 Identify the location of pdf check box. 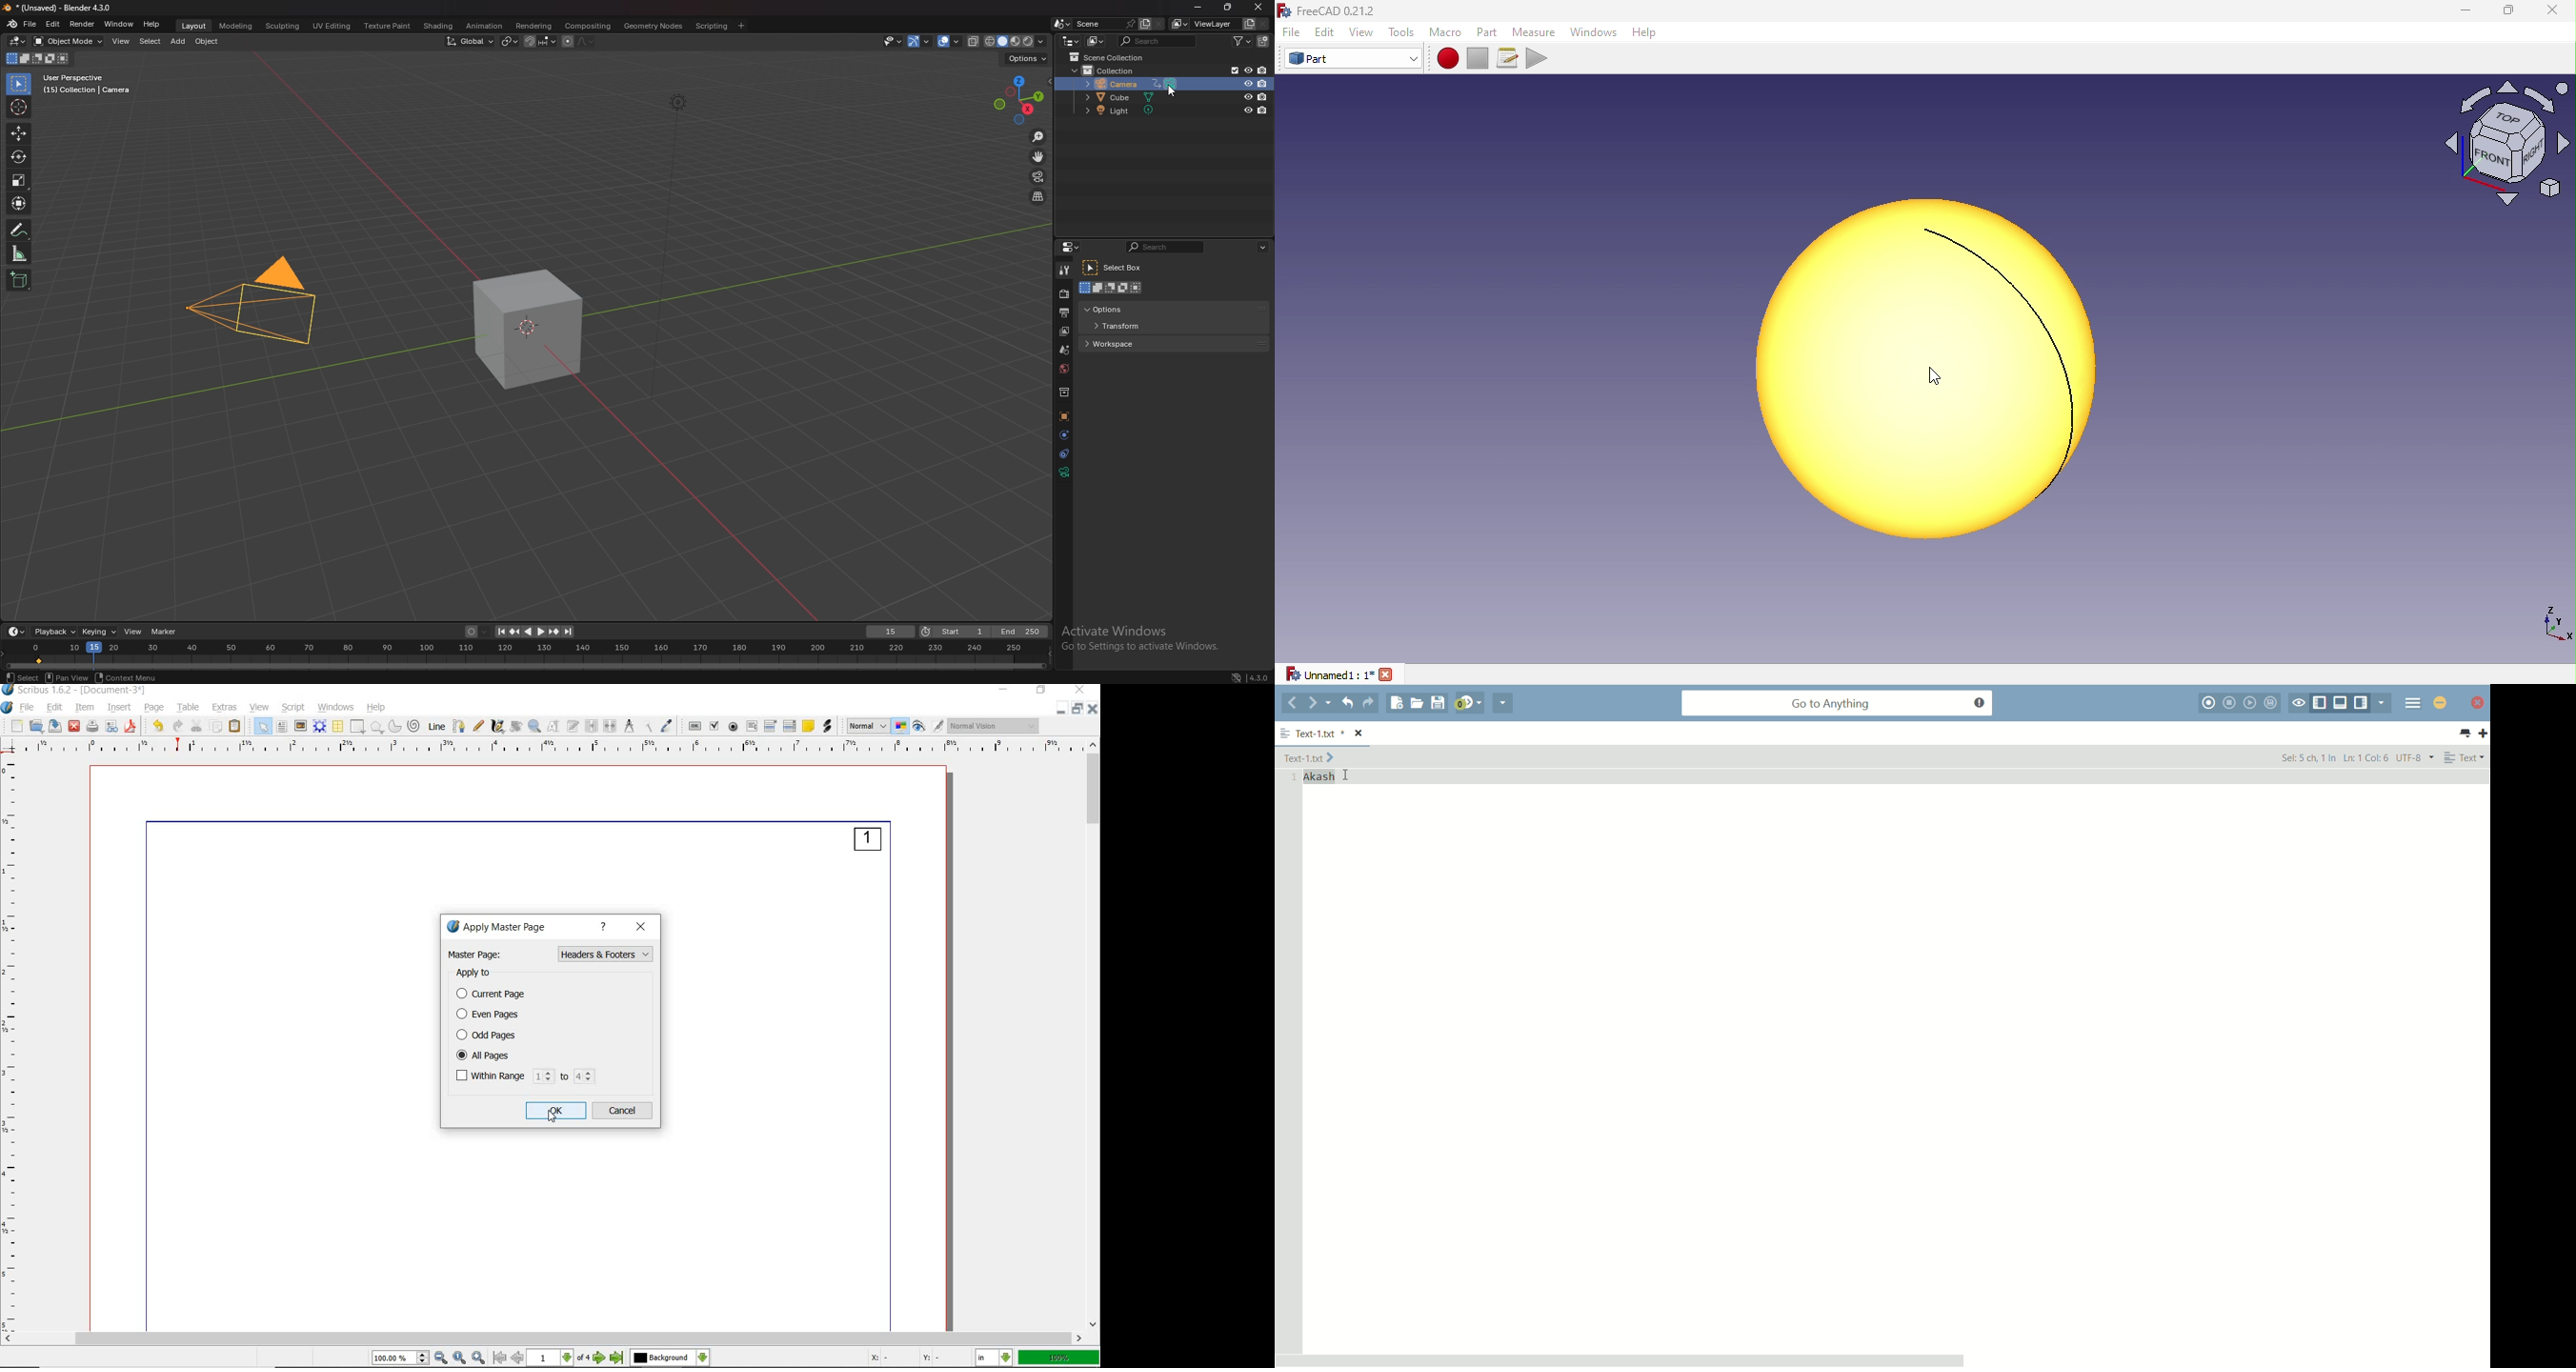
(715, 726).